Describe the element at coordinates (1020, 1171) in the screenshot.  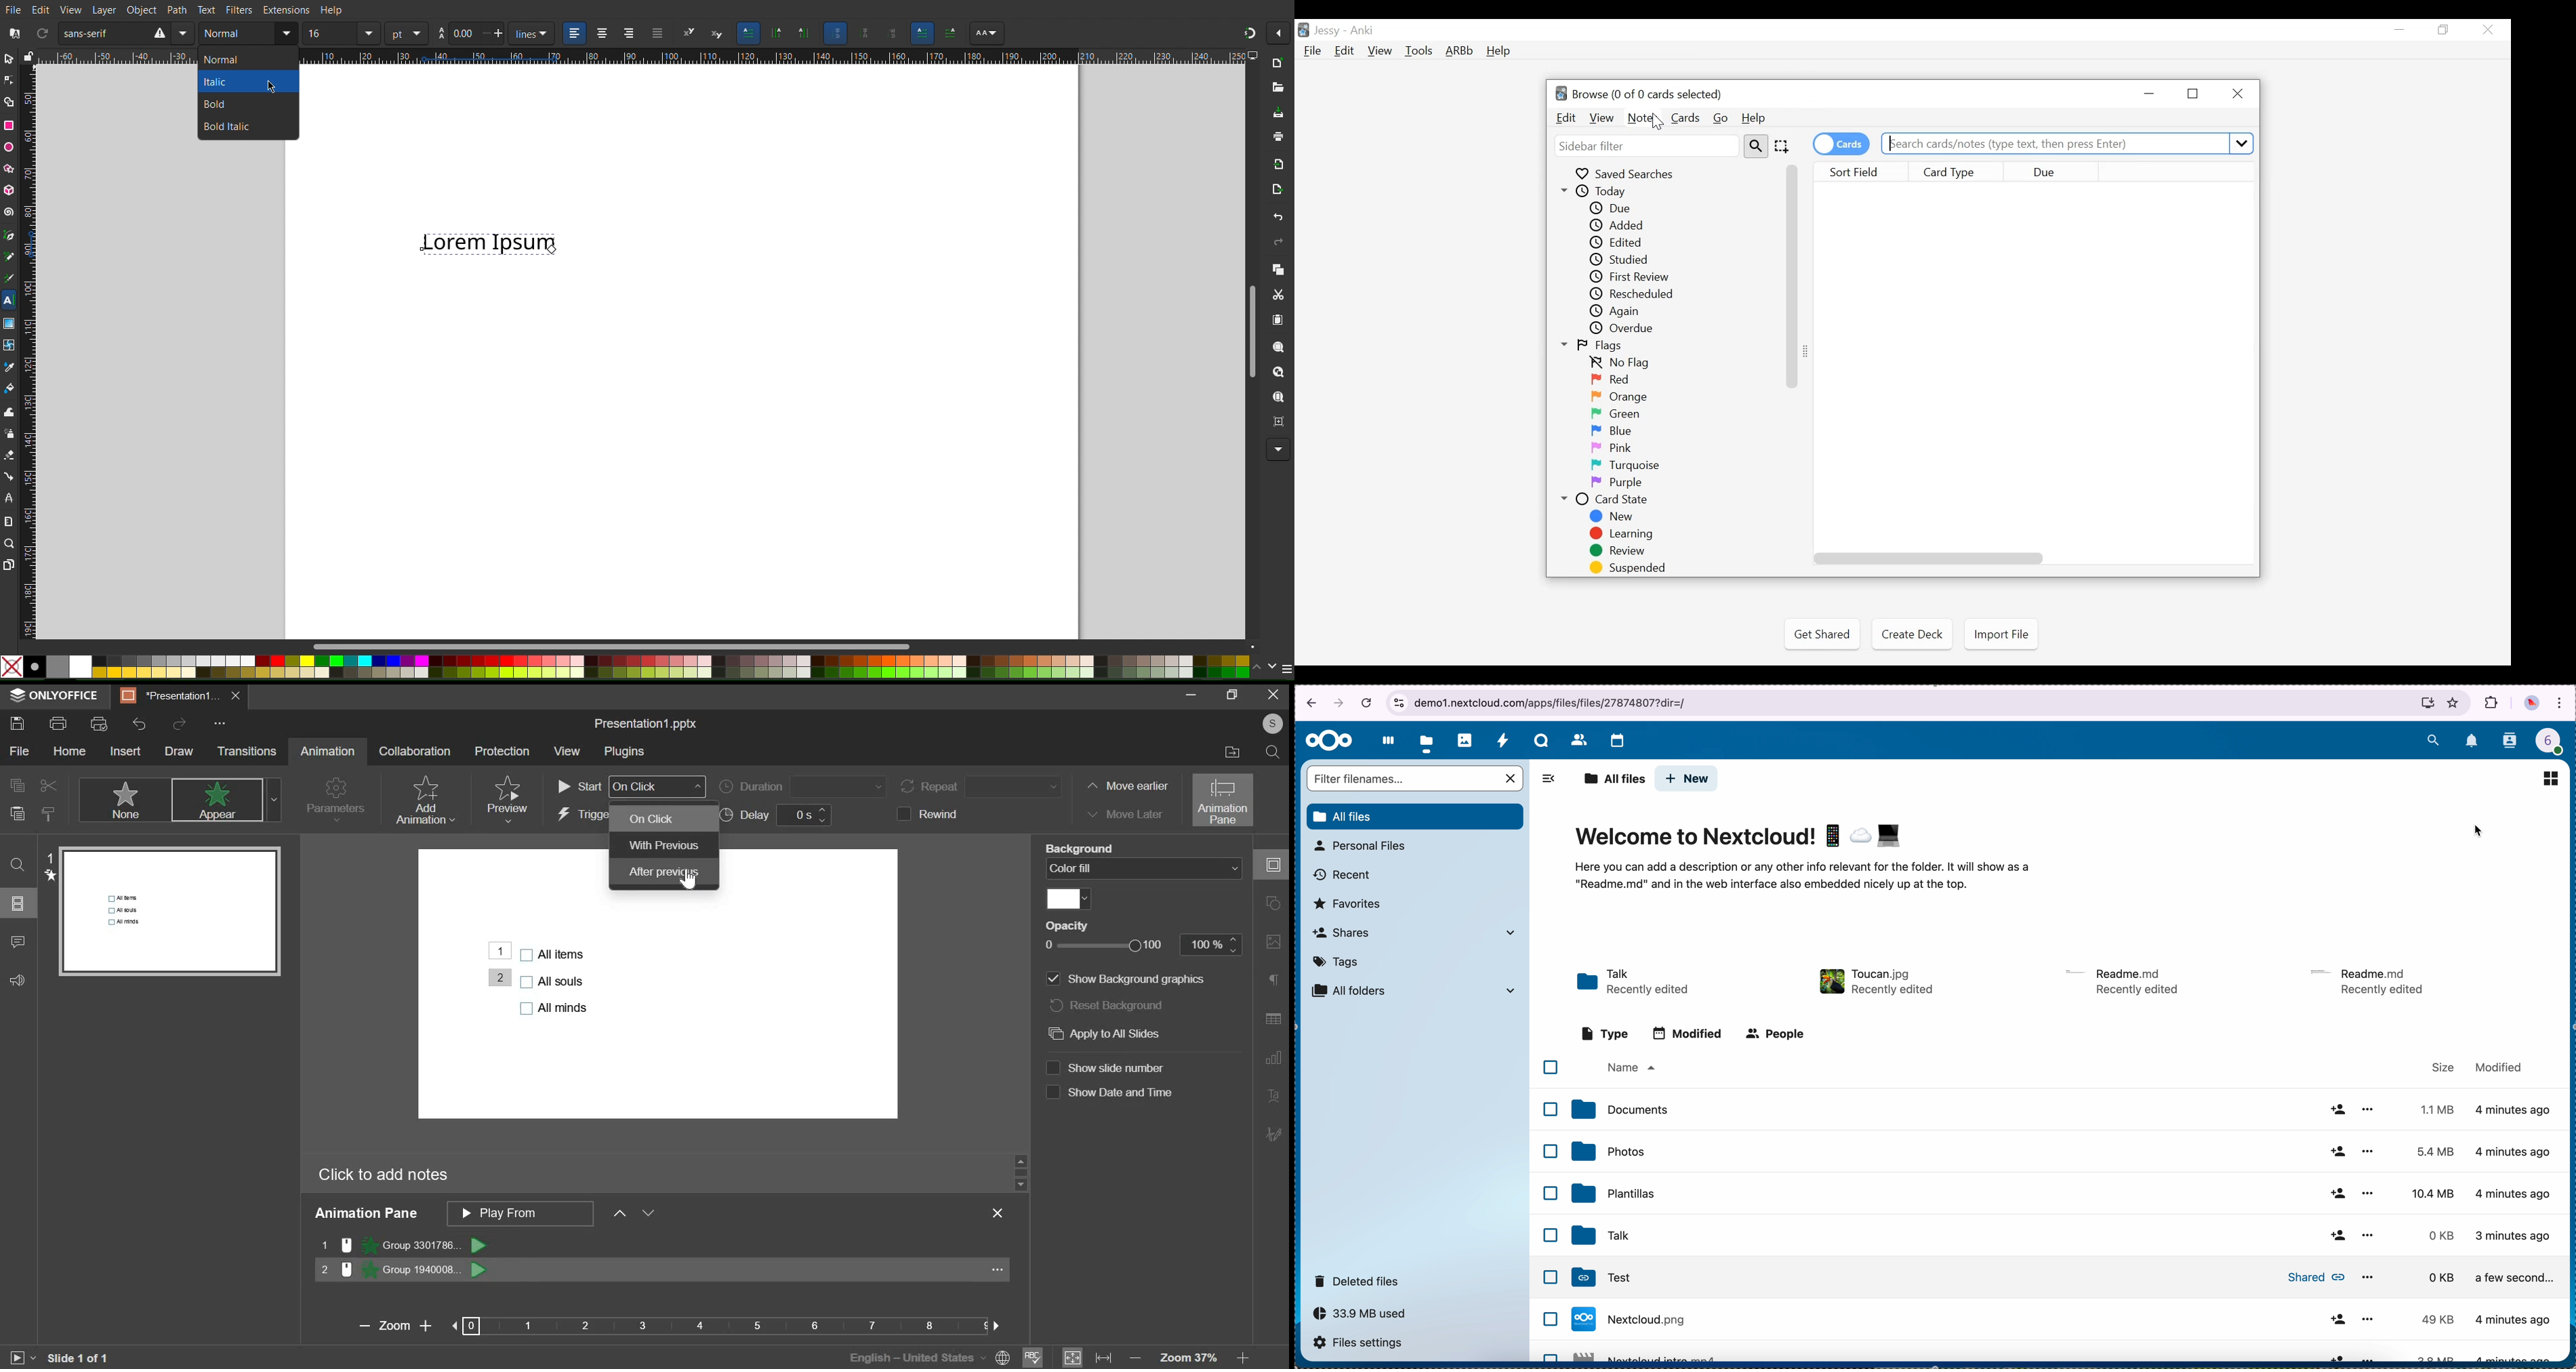
I see `slider` at that location.